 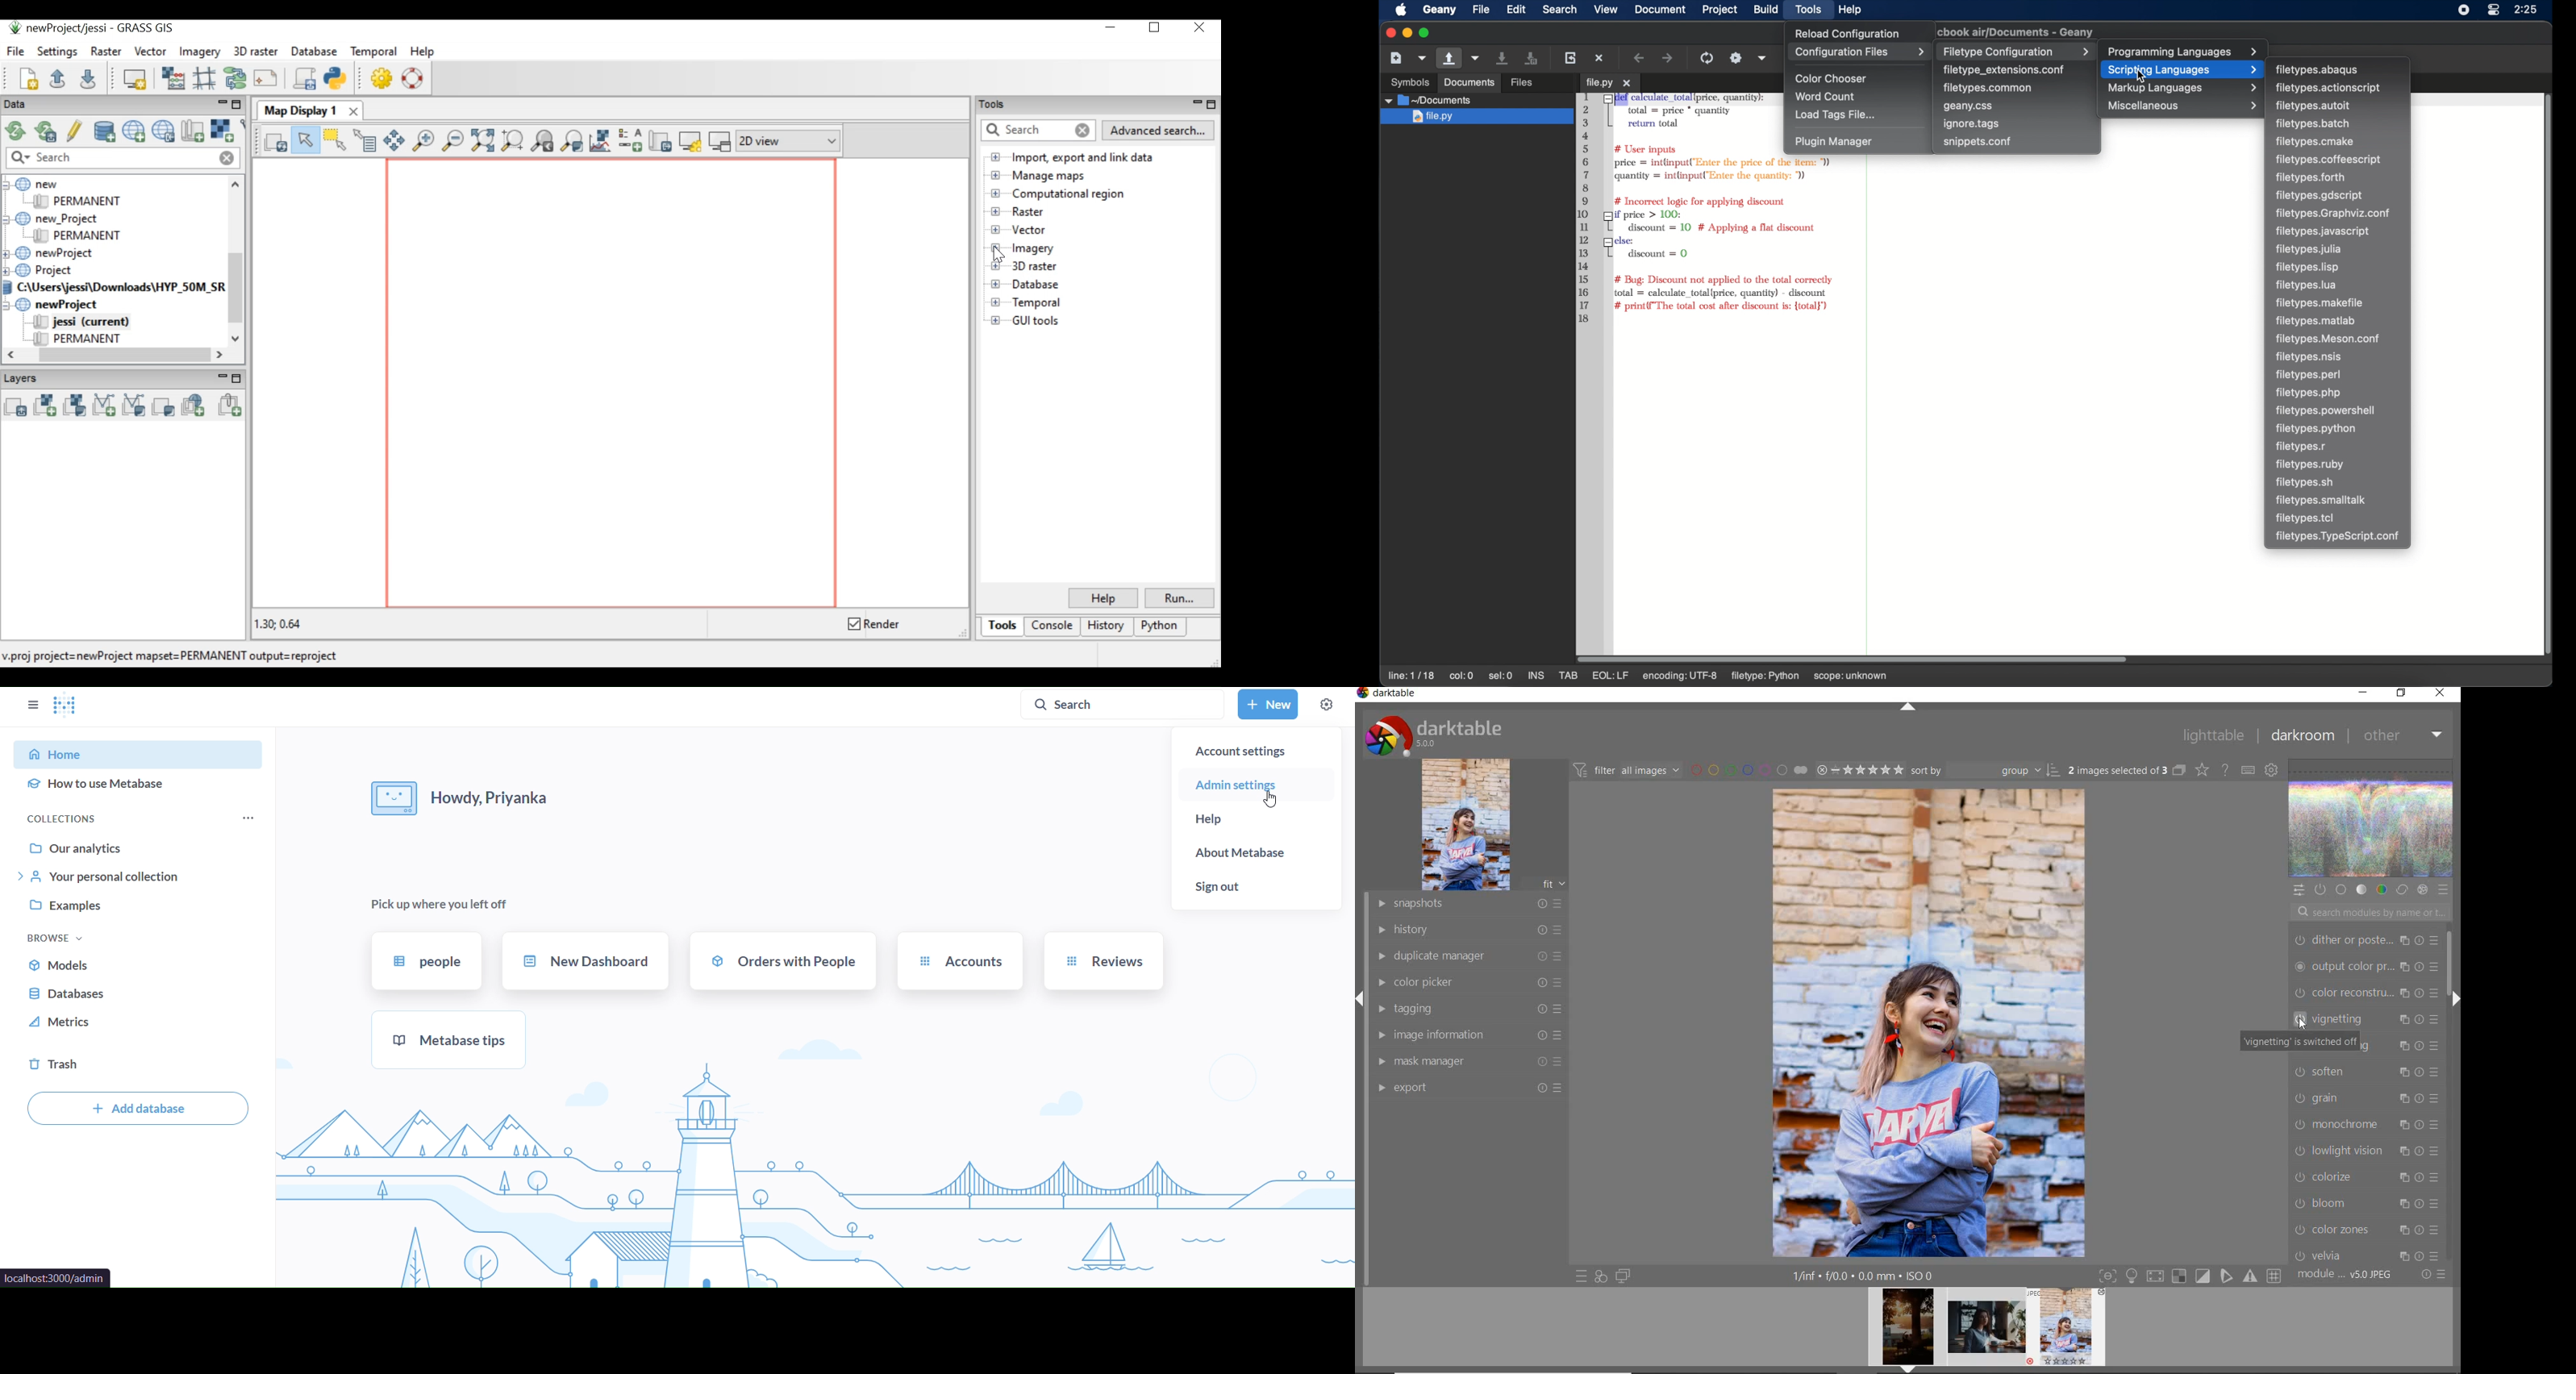 What do you see at coordinates (783, 961) in the screenshot?
I see `orders with people` at bounding box center [783, 961].